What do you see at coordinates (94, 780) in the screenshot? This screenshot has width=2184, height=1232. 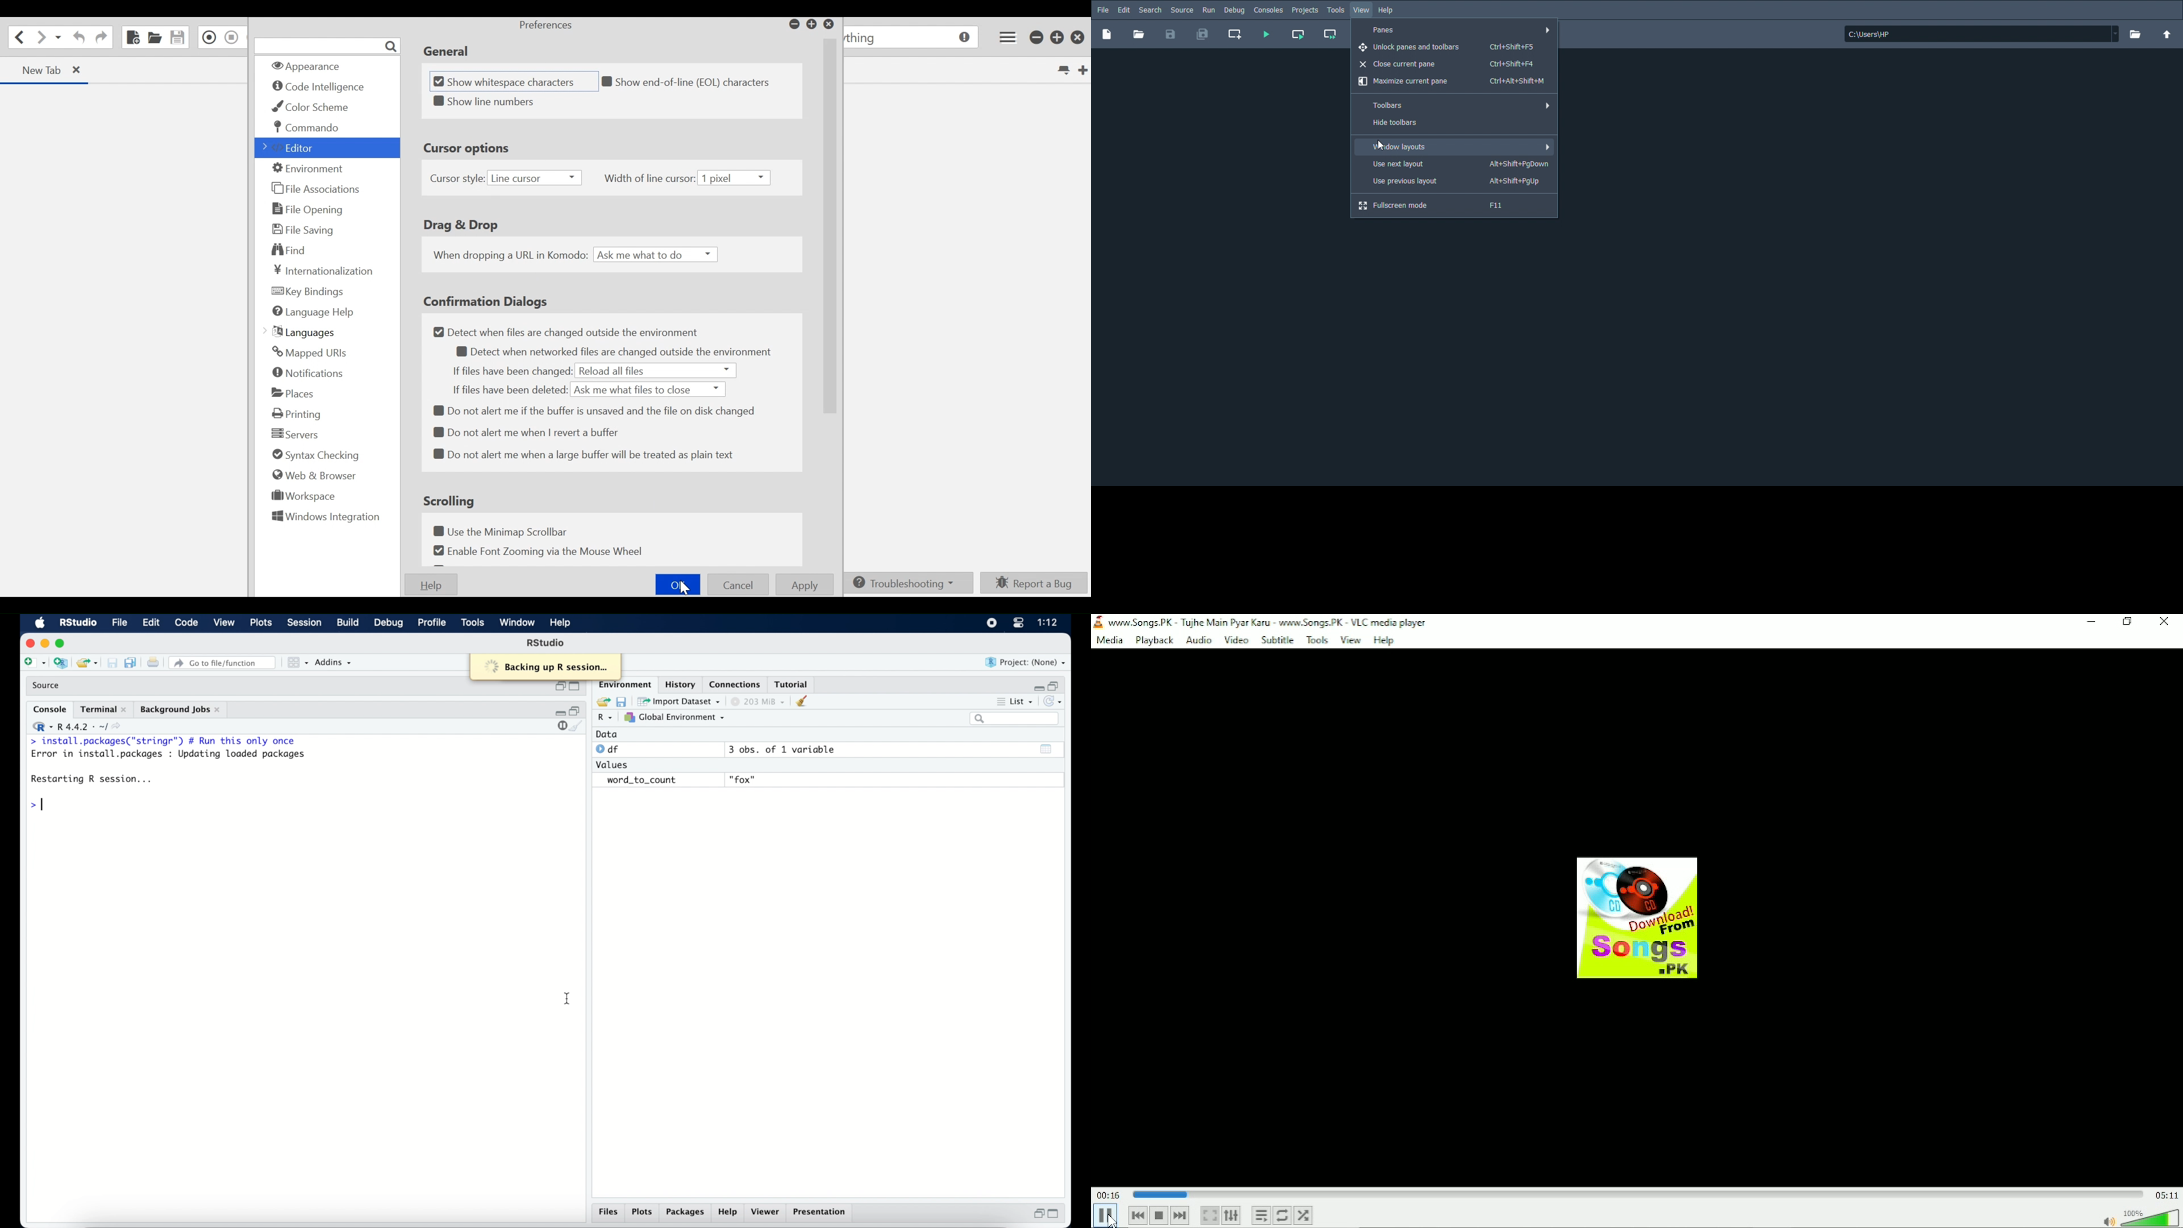 I see `Restarting R session...` at bounding box center [94, 780].